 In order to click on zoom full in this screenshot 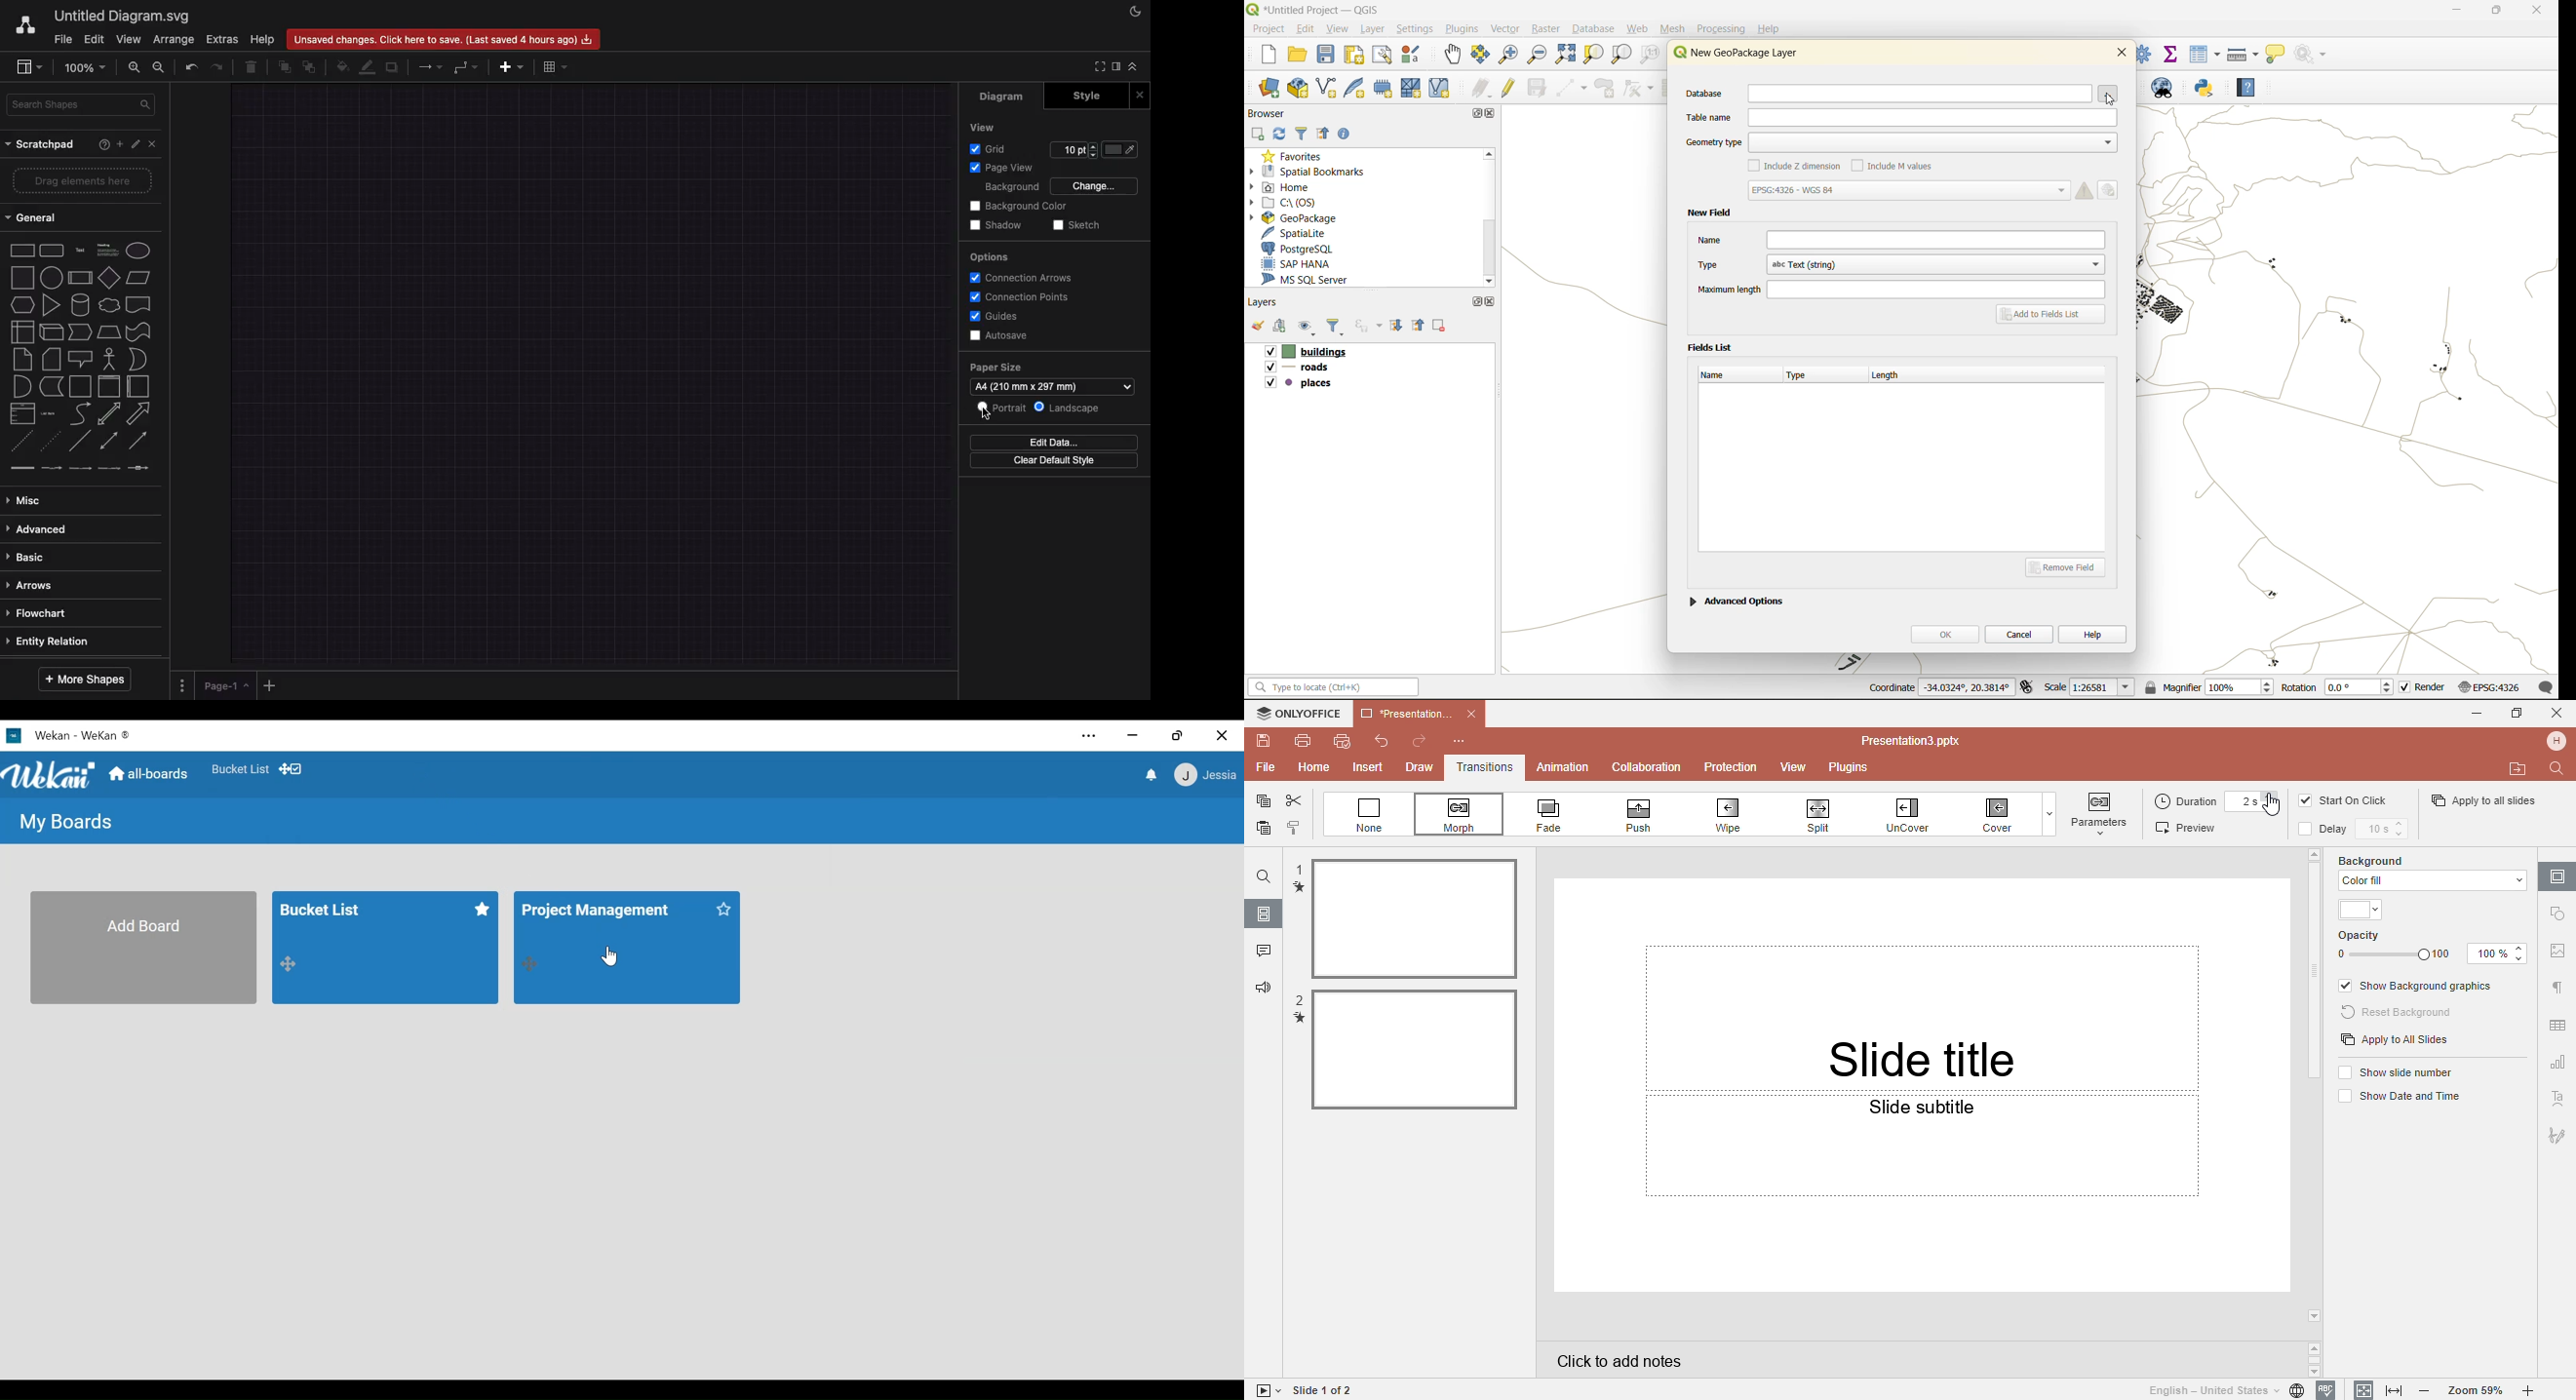, I will do `click(1565, 55)`.